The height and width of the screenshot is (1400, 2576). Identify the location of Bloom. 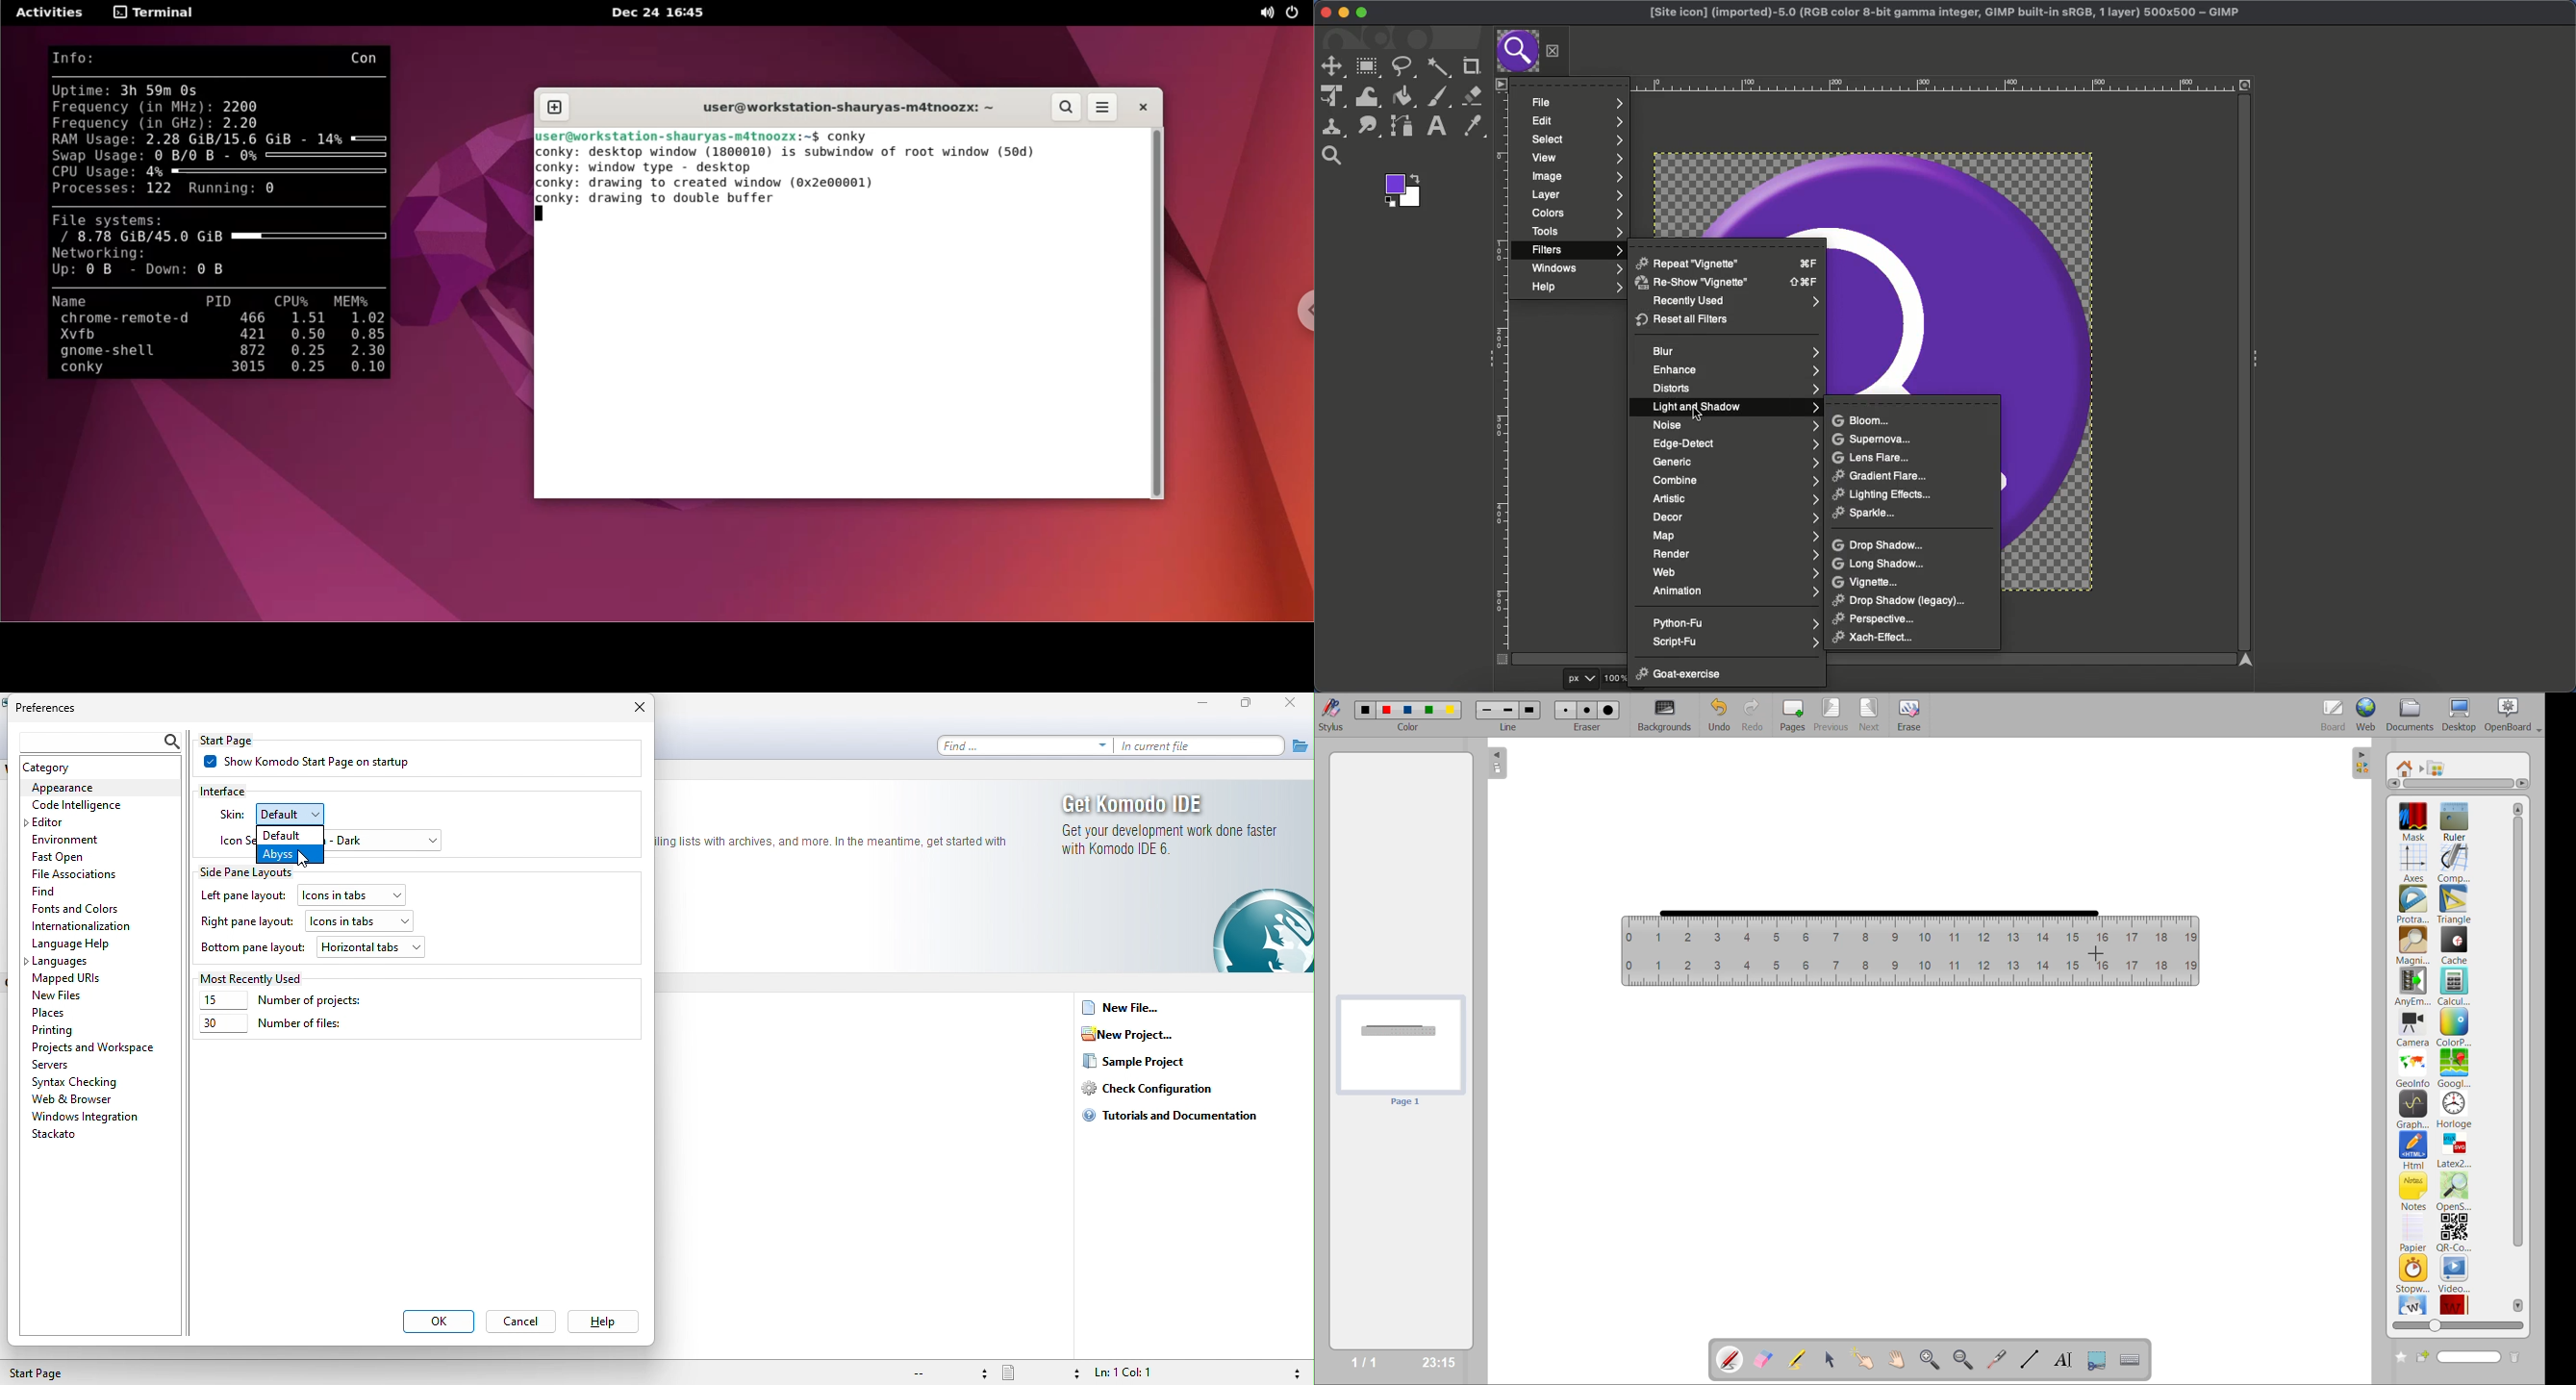
(1861, 420).